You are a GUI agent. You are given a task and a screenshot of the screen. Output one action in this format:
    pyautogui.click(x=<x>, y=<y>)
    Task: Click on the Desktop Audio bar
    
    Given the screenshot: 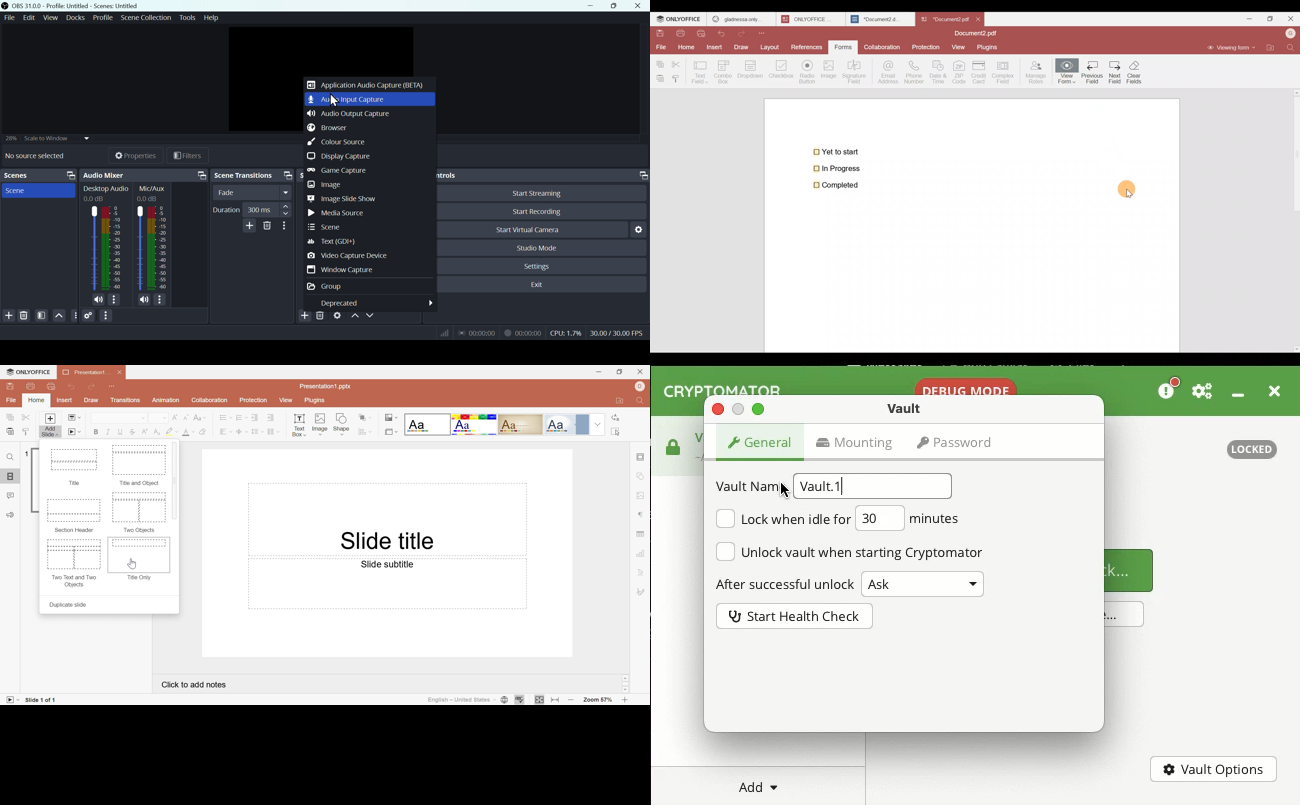 What is the action you would take?
    pyautogui.click(x=112, y=248)
    